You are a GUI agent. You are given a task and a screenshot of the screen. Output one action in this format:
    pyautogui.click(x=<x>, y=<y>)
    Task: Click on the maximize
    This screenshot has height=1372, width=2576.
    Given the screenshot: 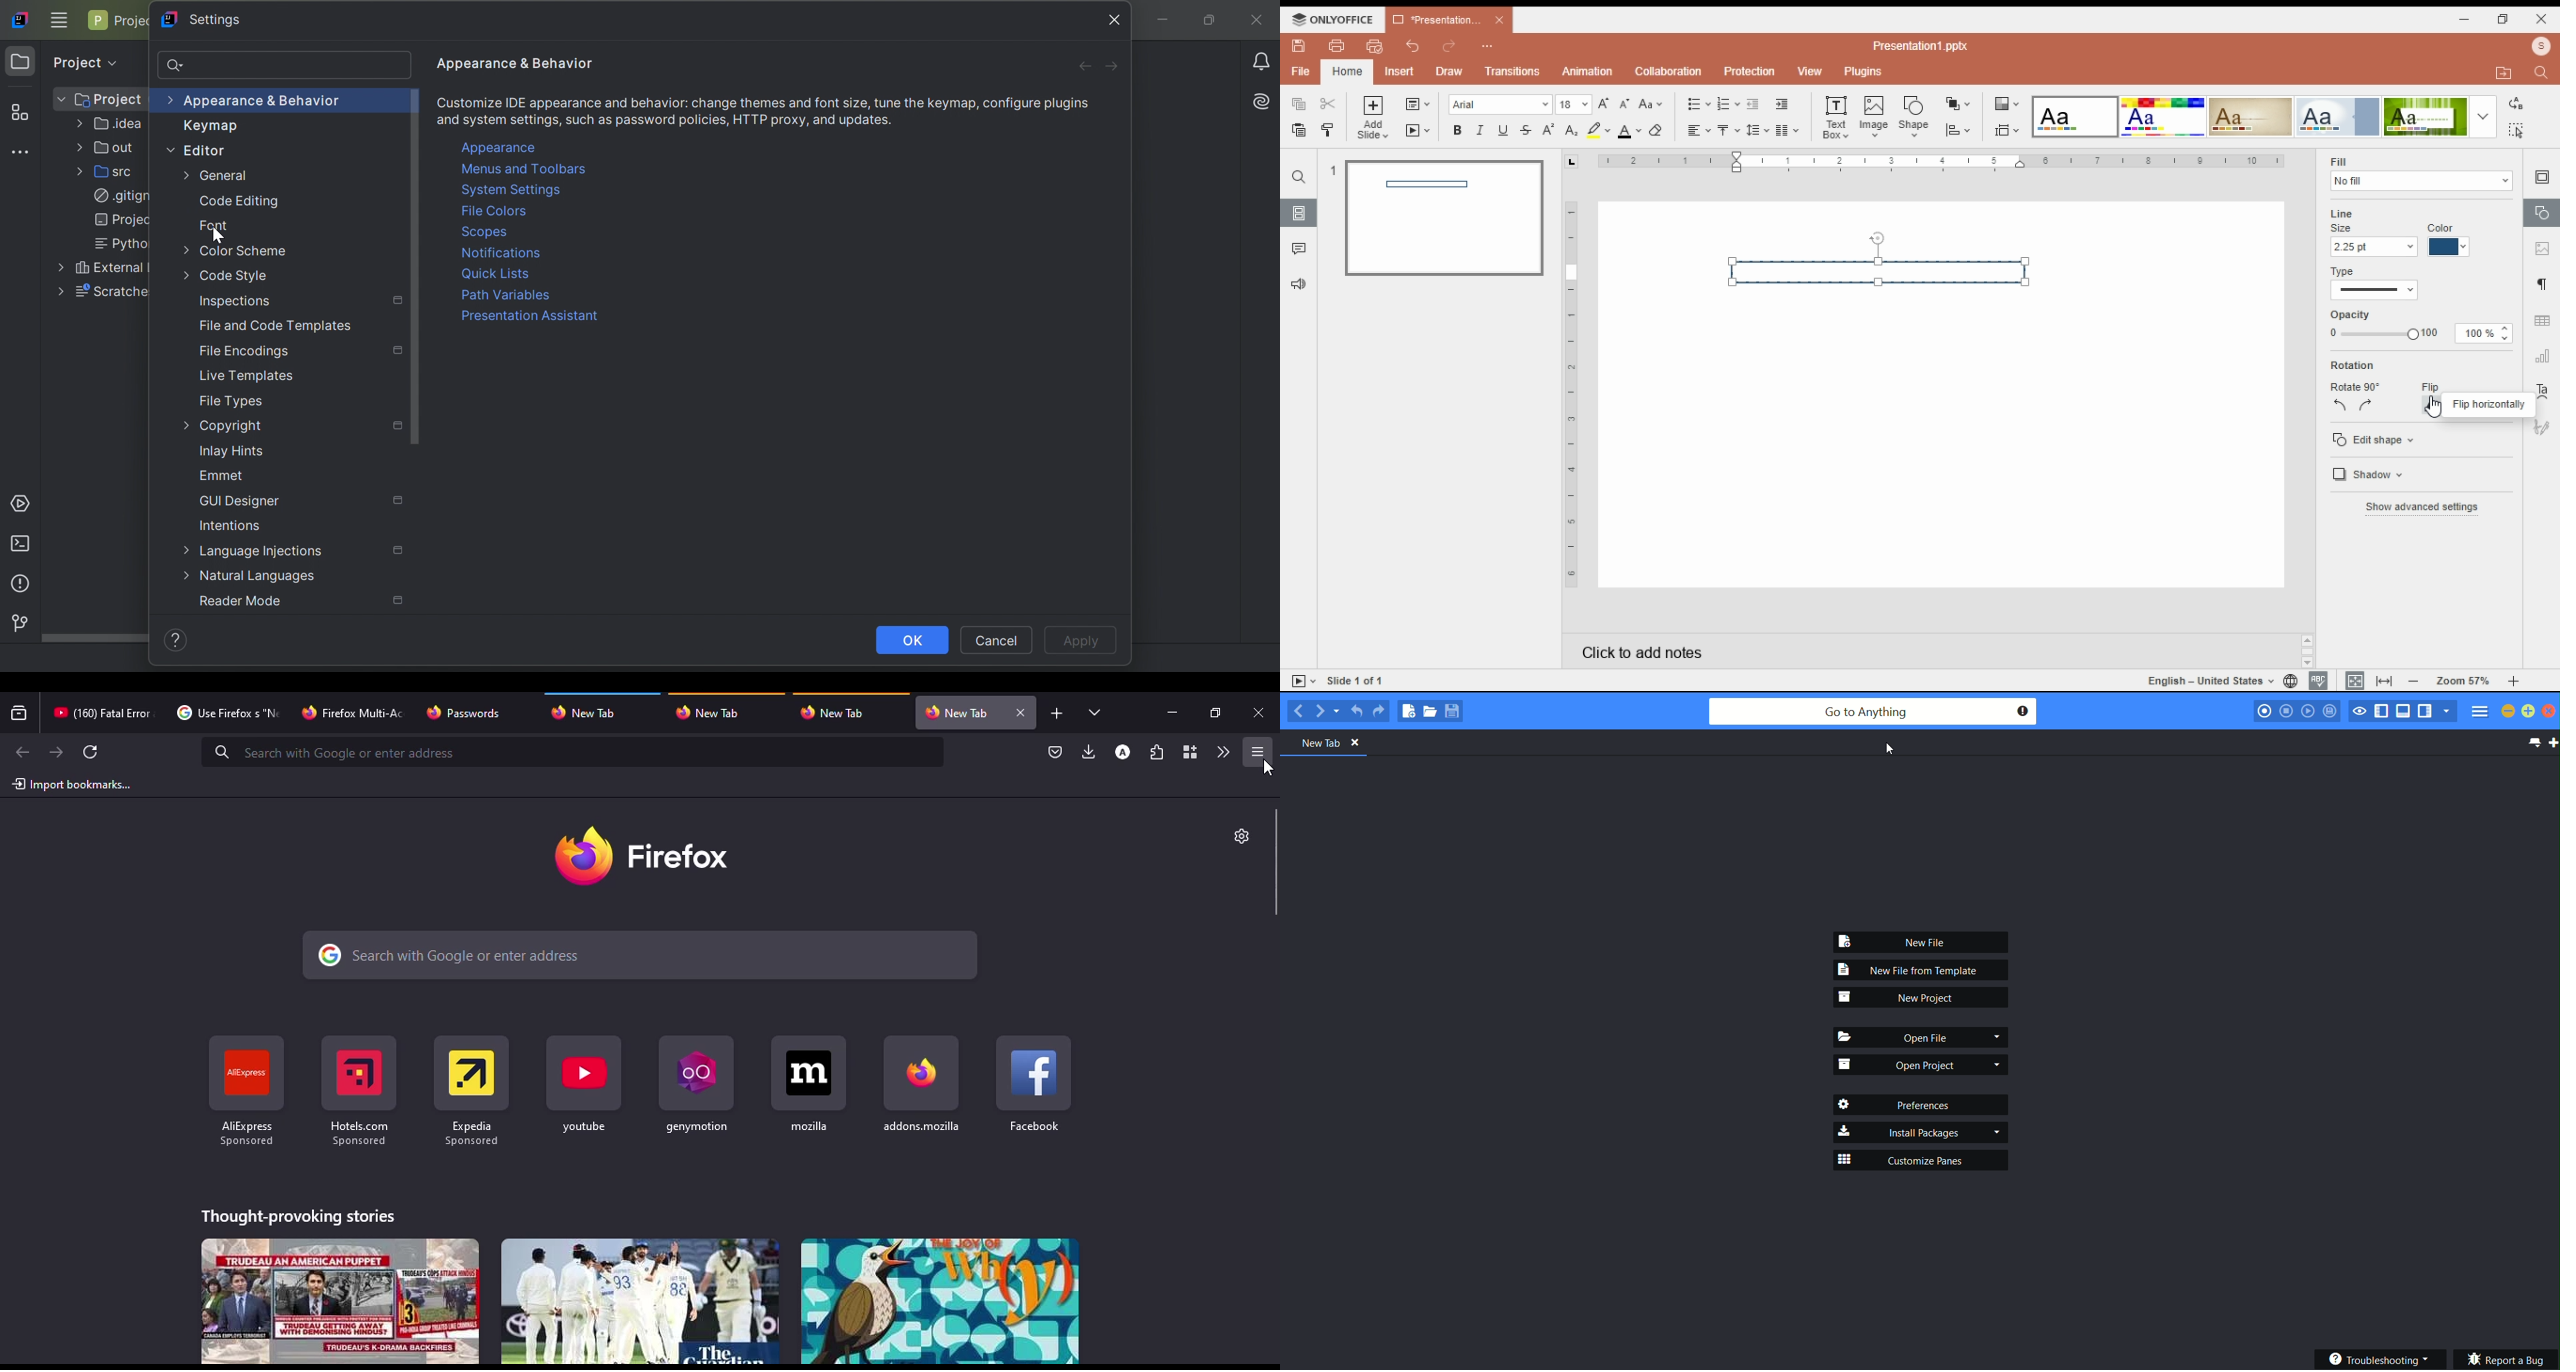 What is the action you would take?
    pyautogui.click(x=1213, y=713)
    